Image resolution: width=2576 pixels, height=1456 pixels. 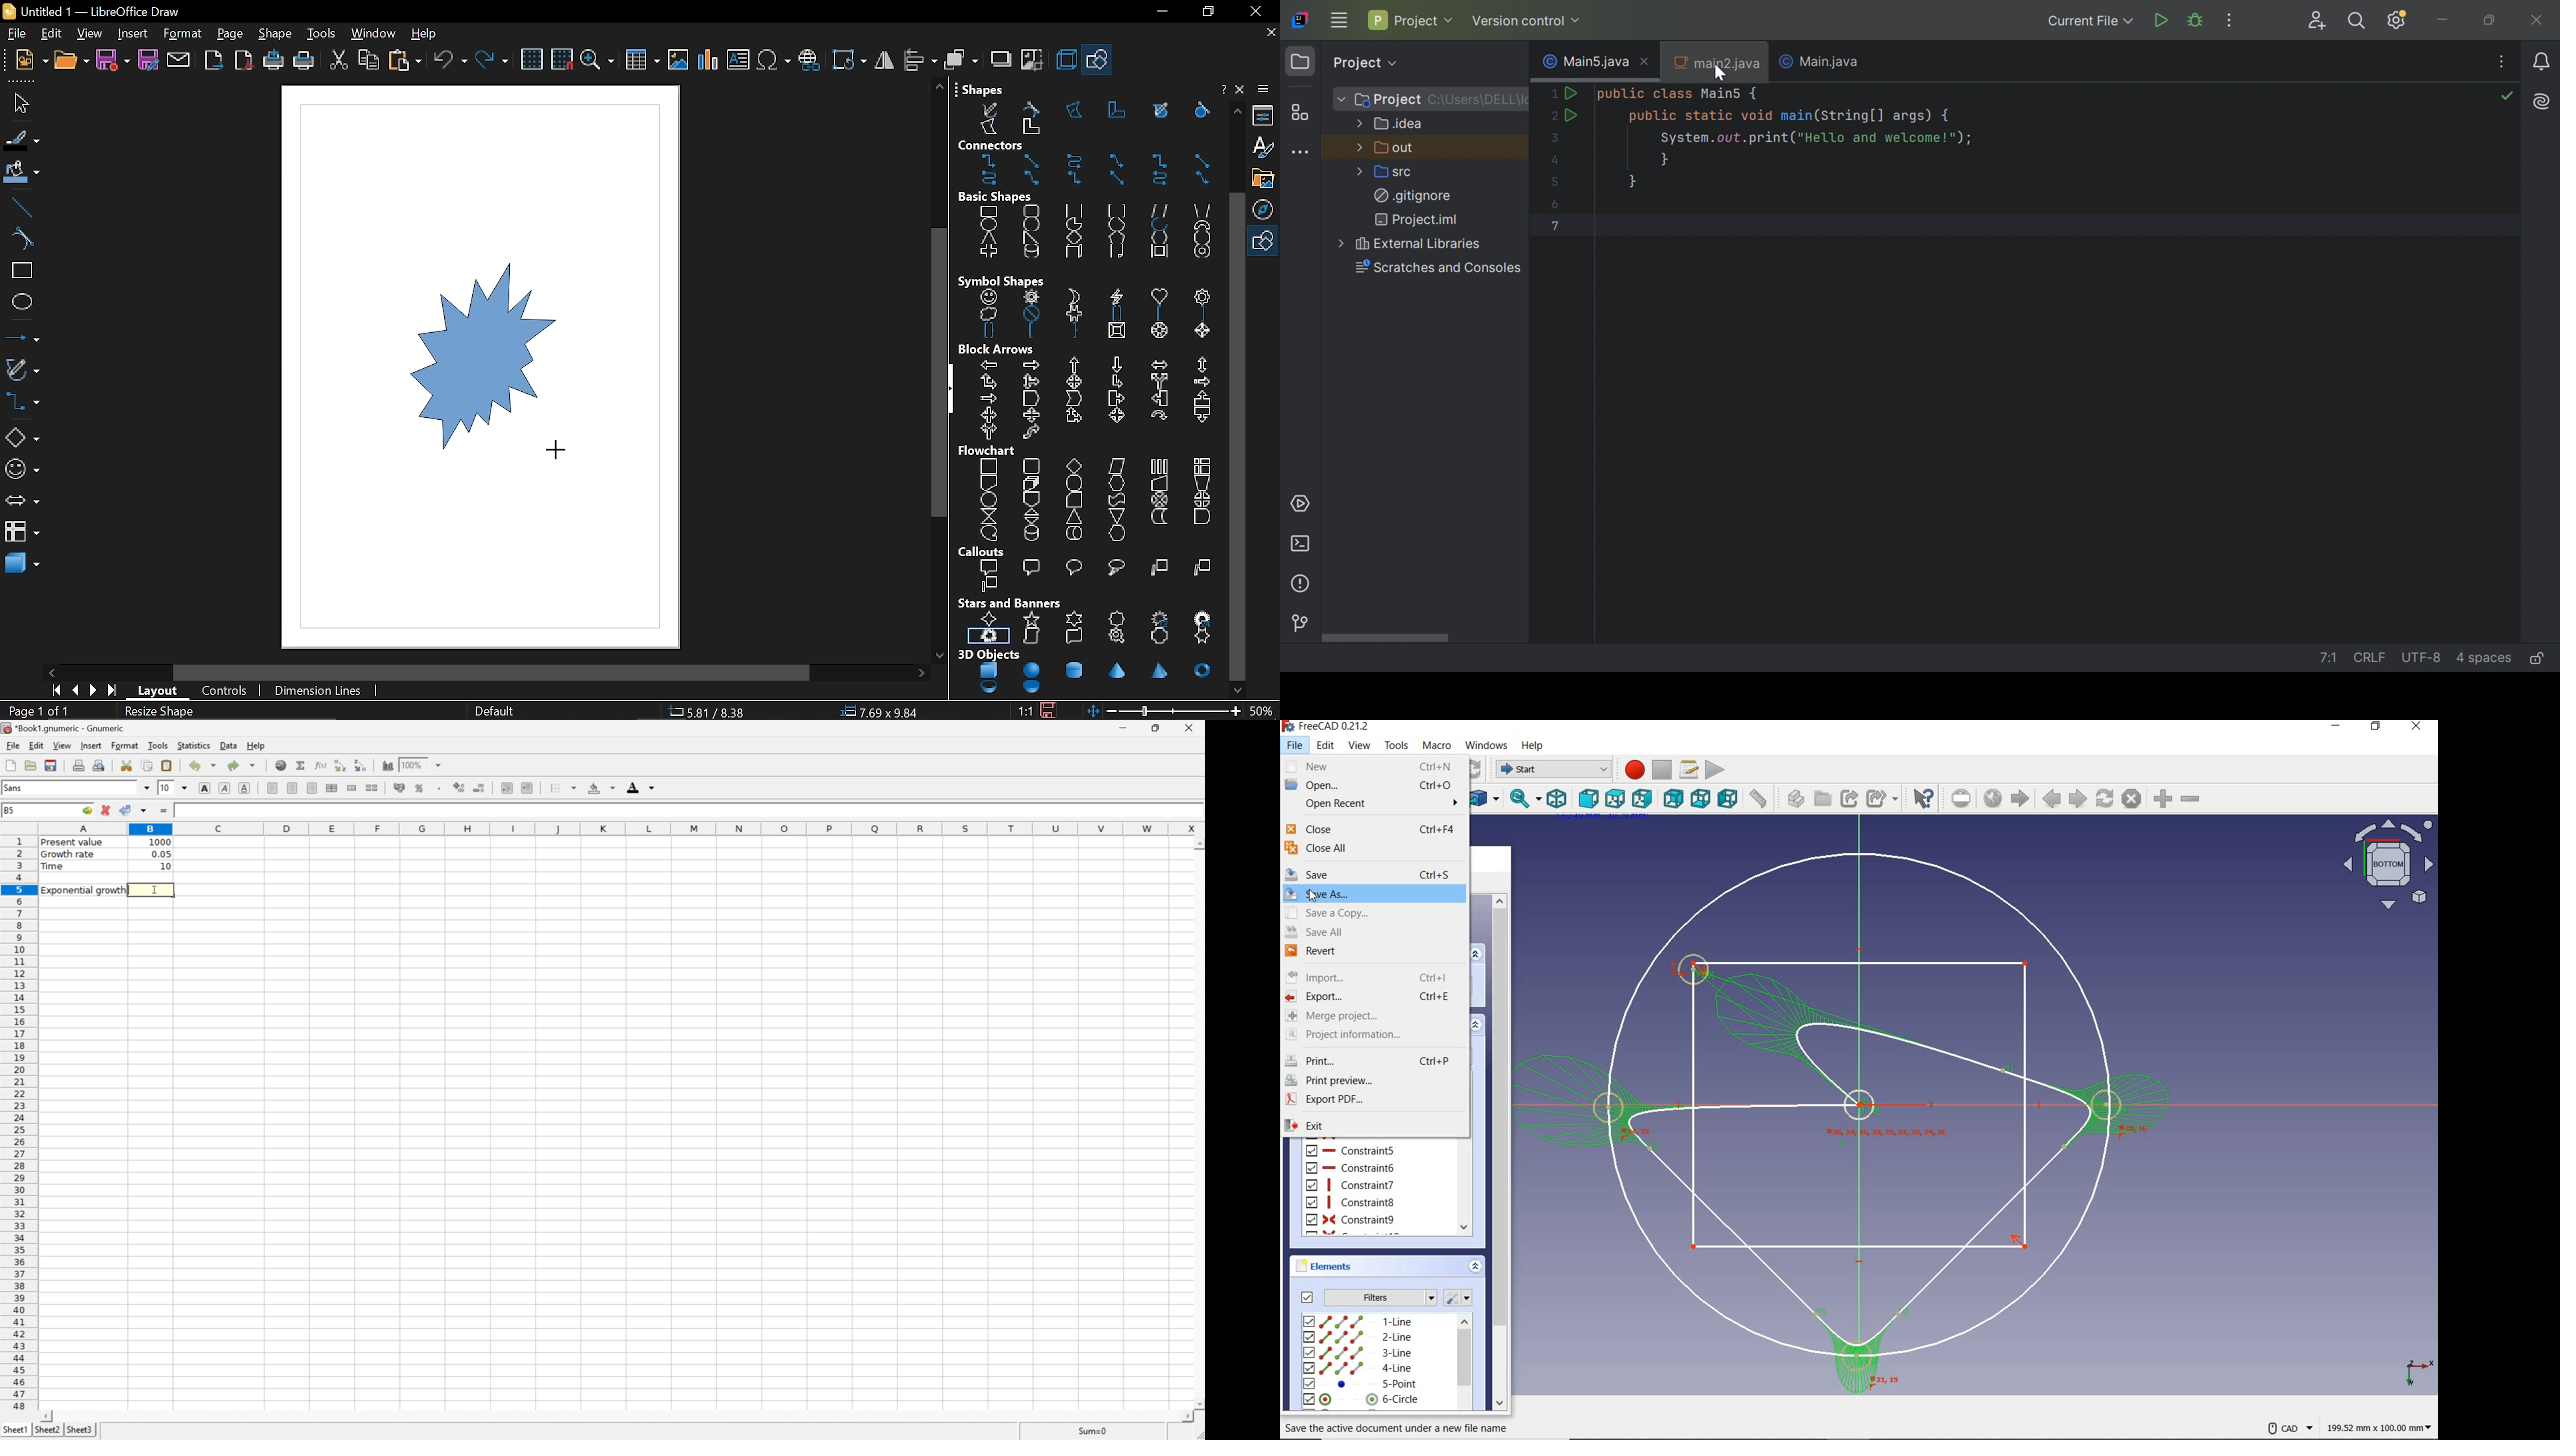 I want to click on Zoom, so click(x=1265, y=710).